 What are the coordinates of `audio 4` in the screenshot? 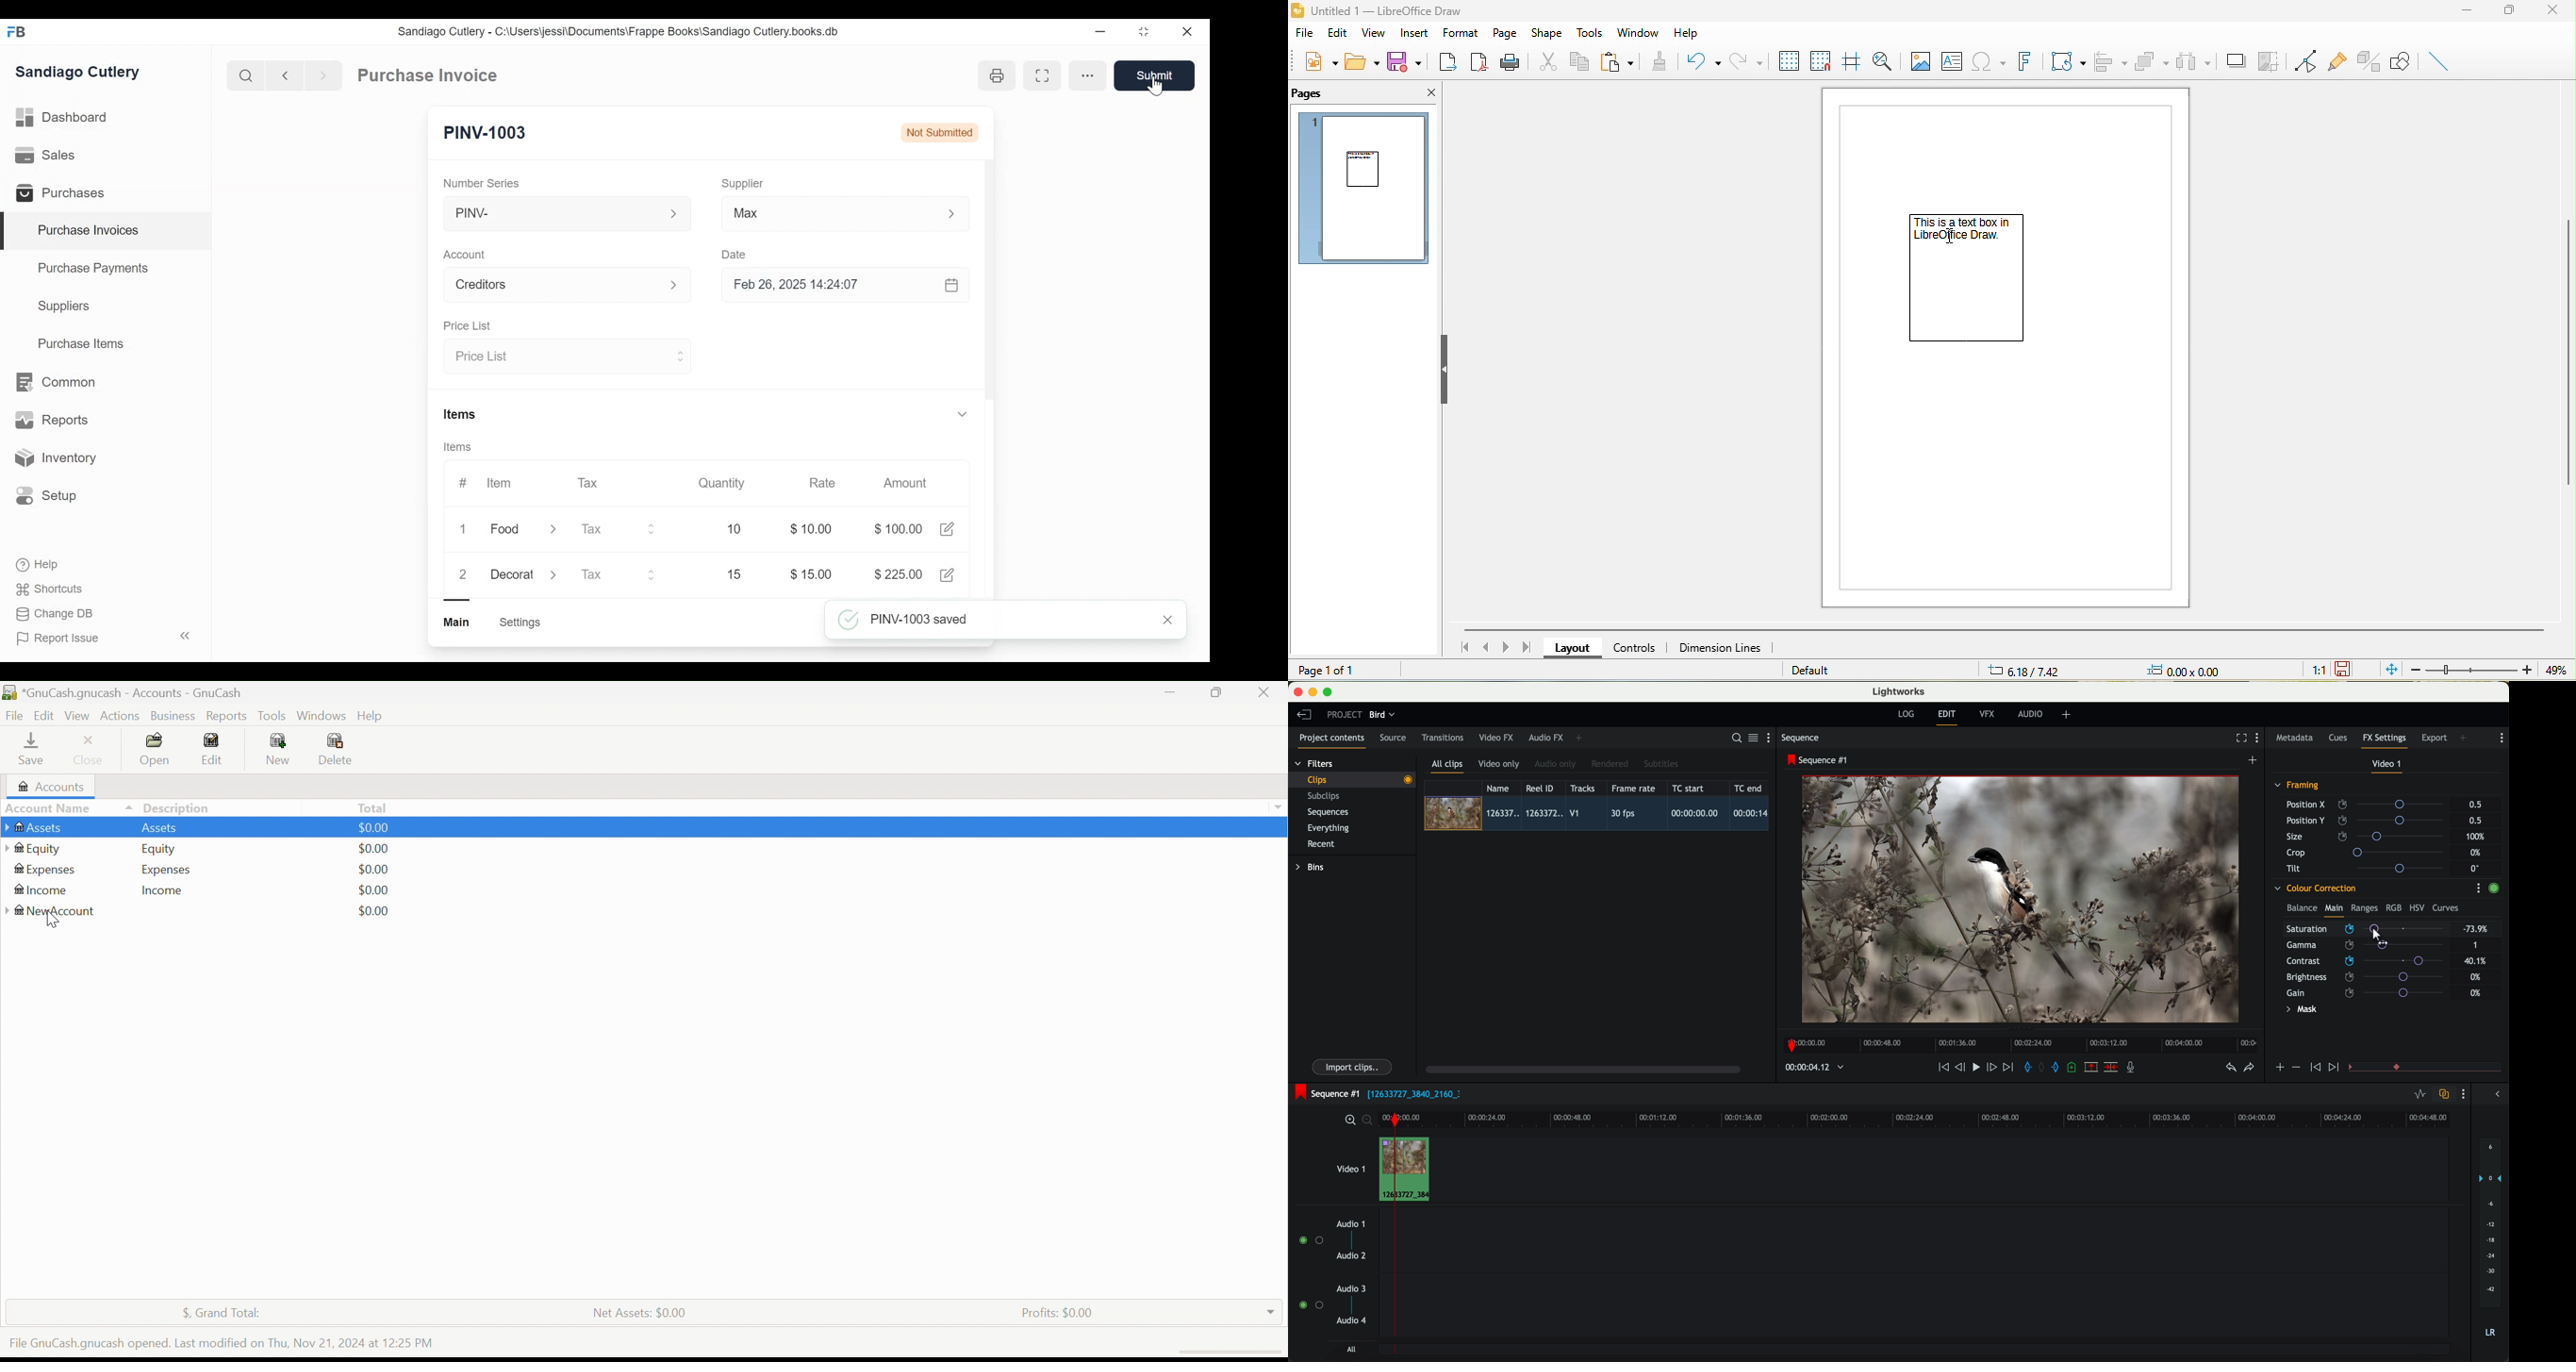 It's located at (1352, 1321).